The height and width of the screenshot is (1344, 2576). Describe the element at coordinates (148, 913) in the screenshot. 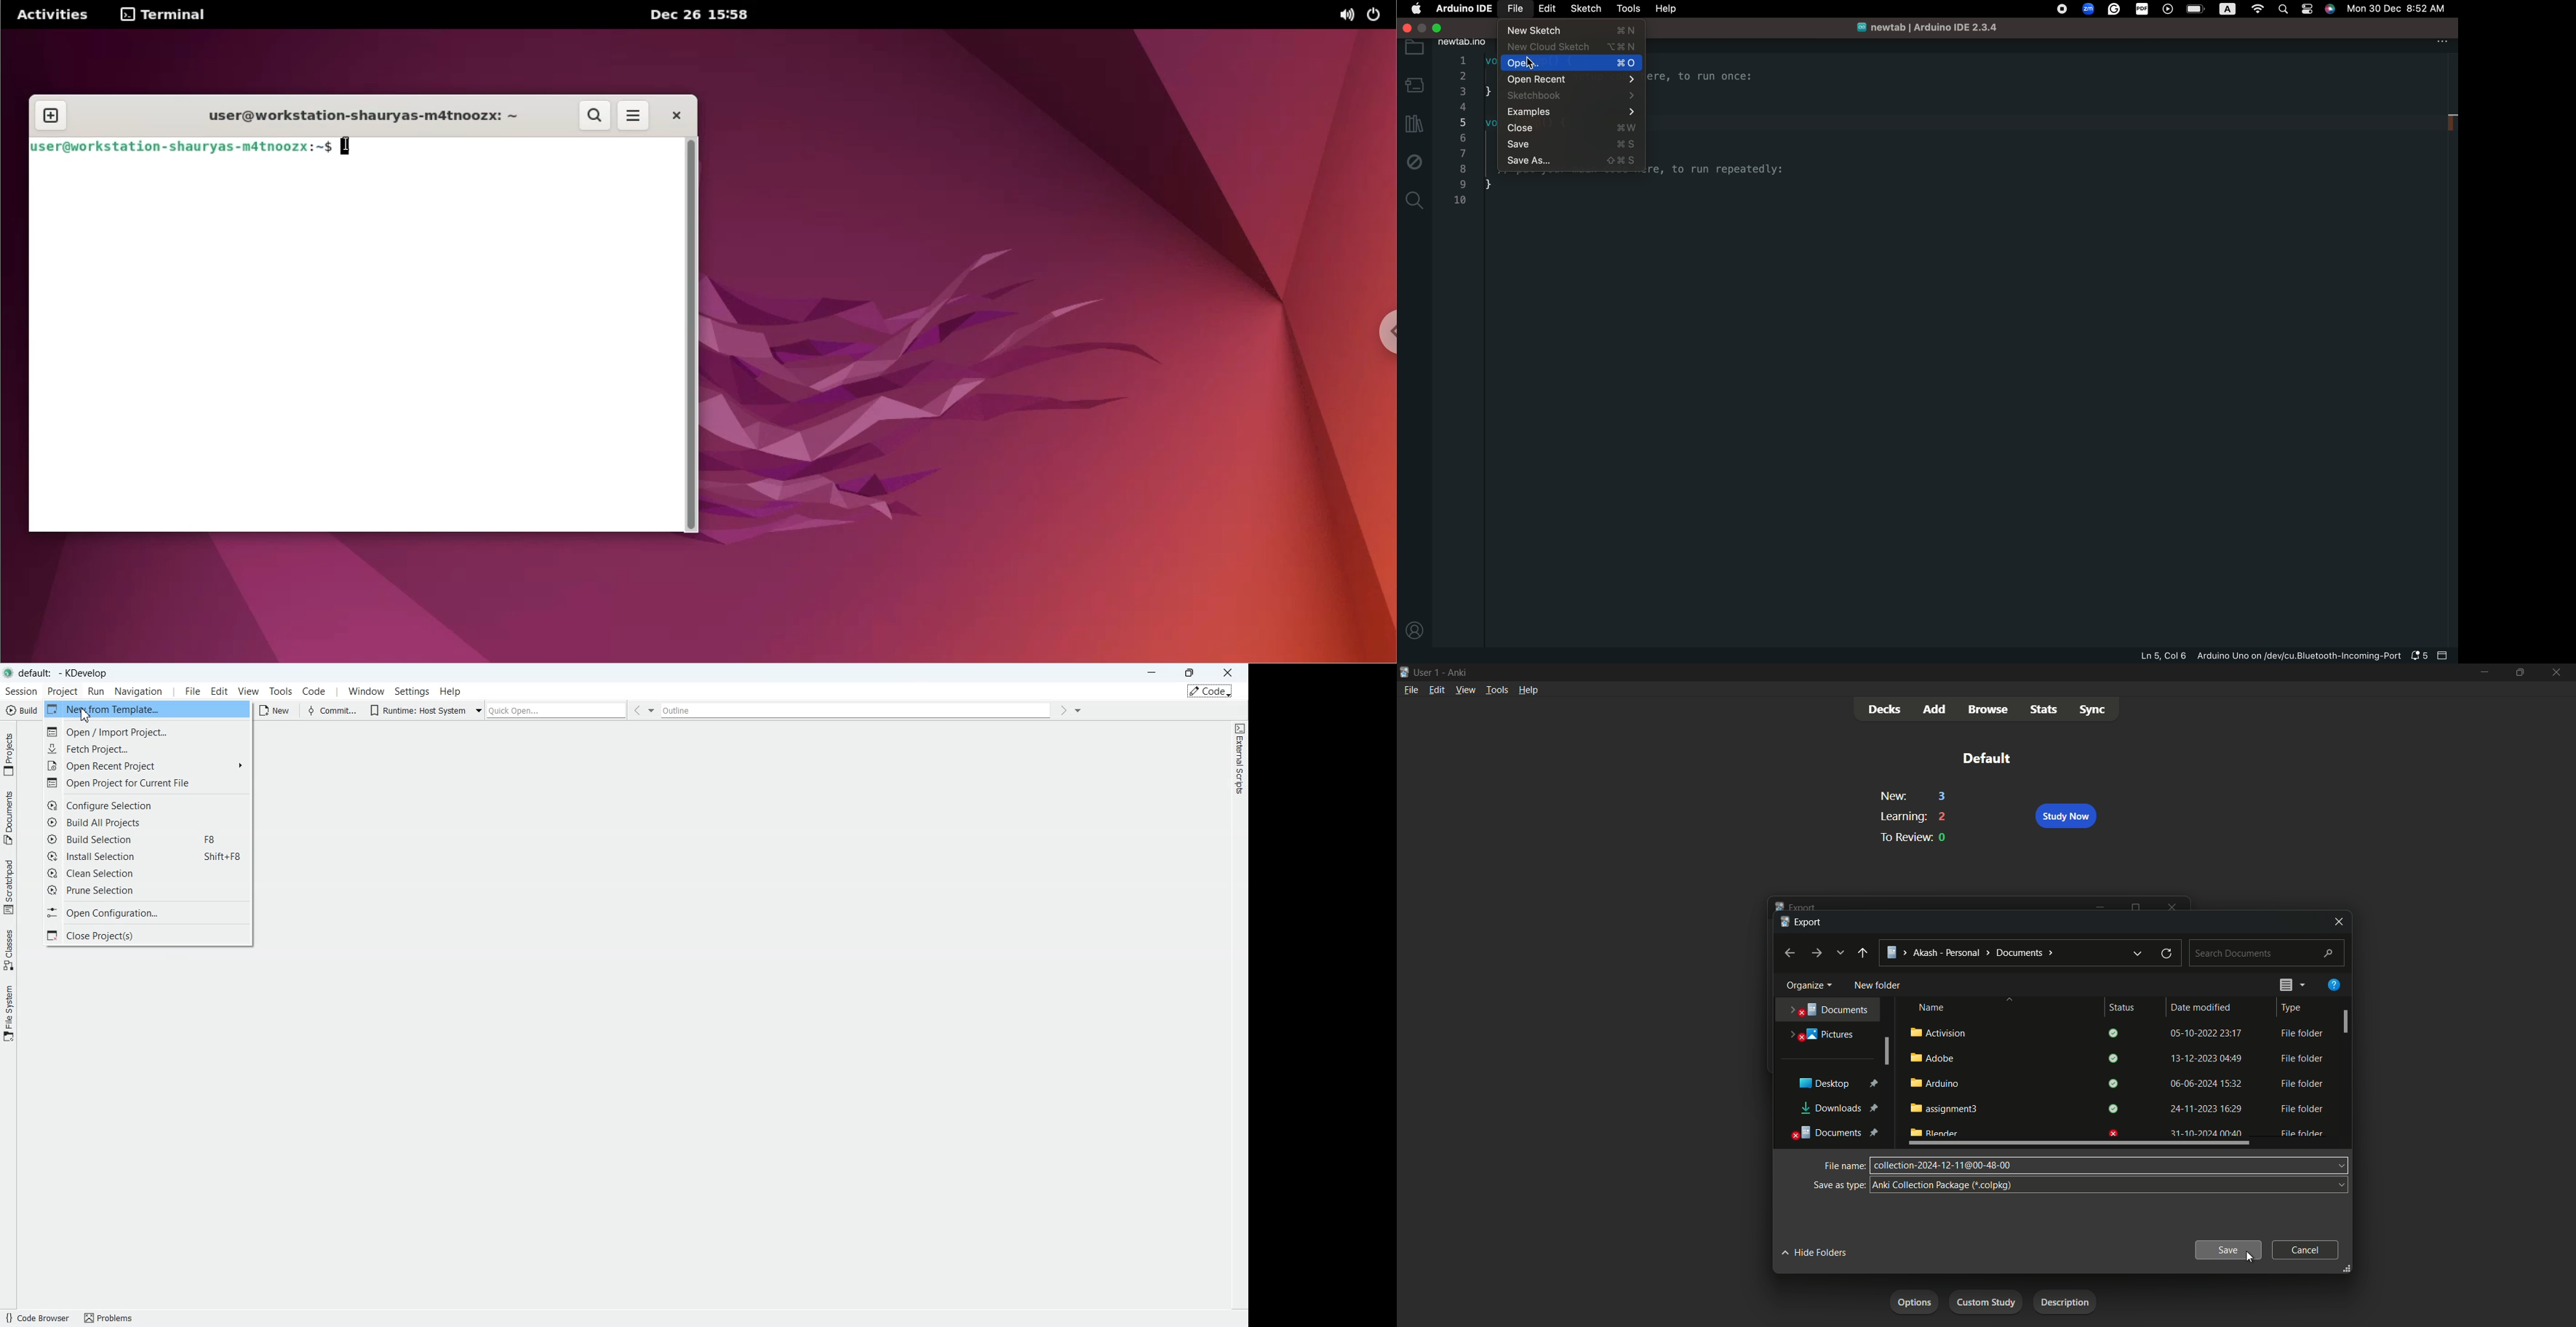

I see `Open Configuration` at that location.